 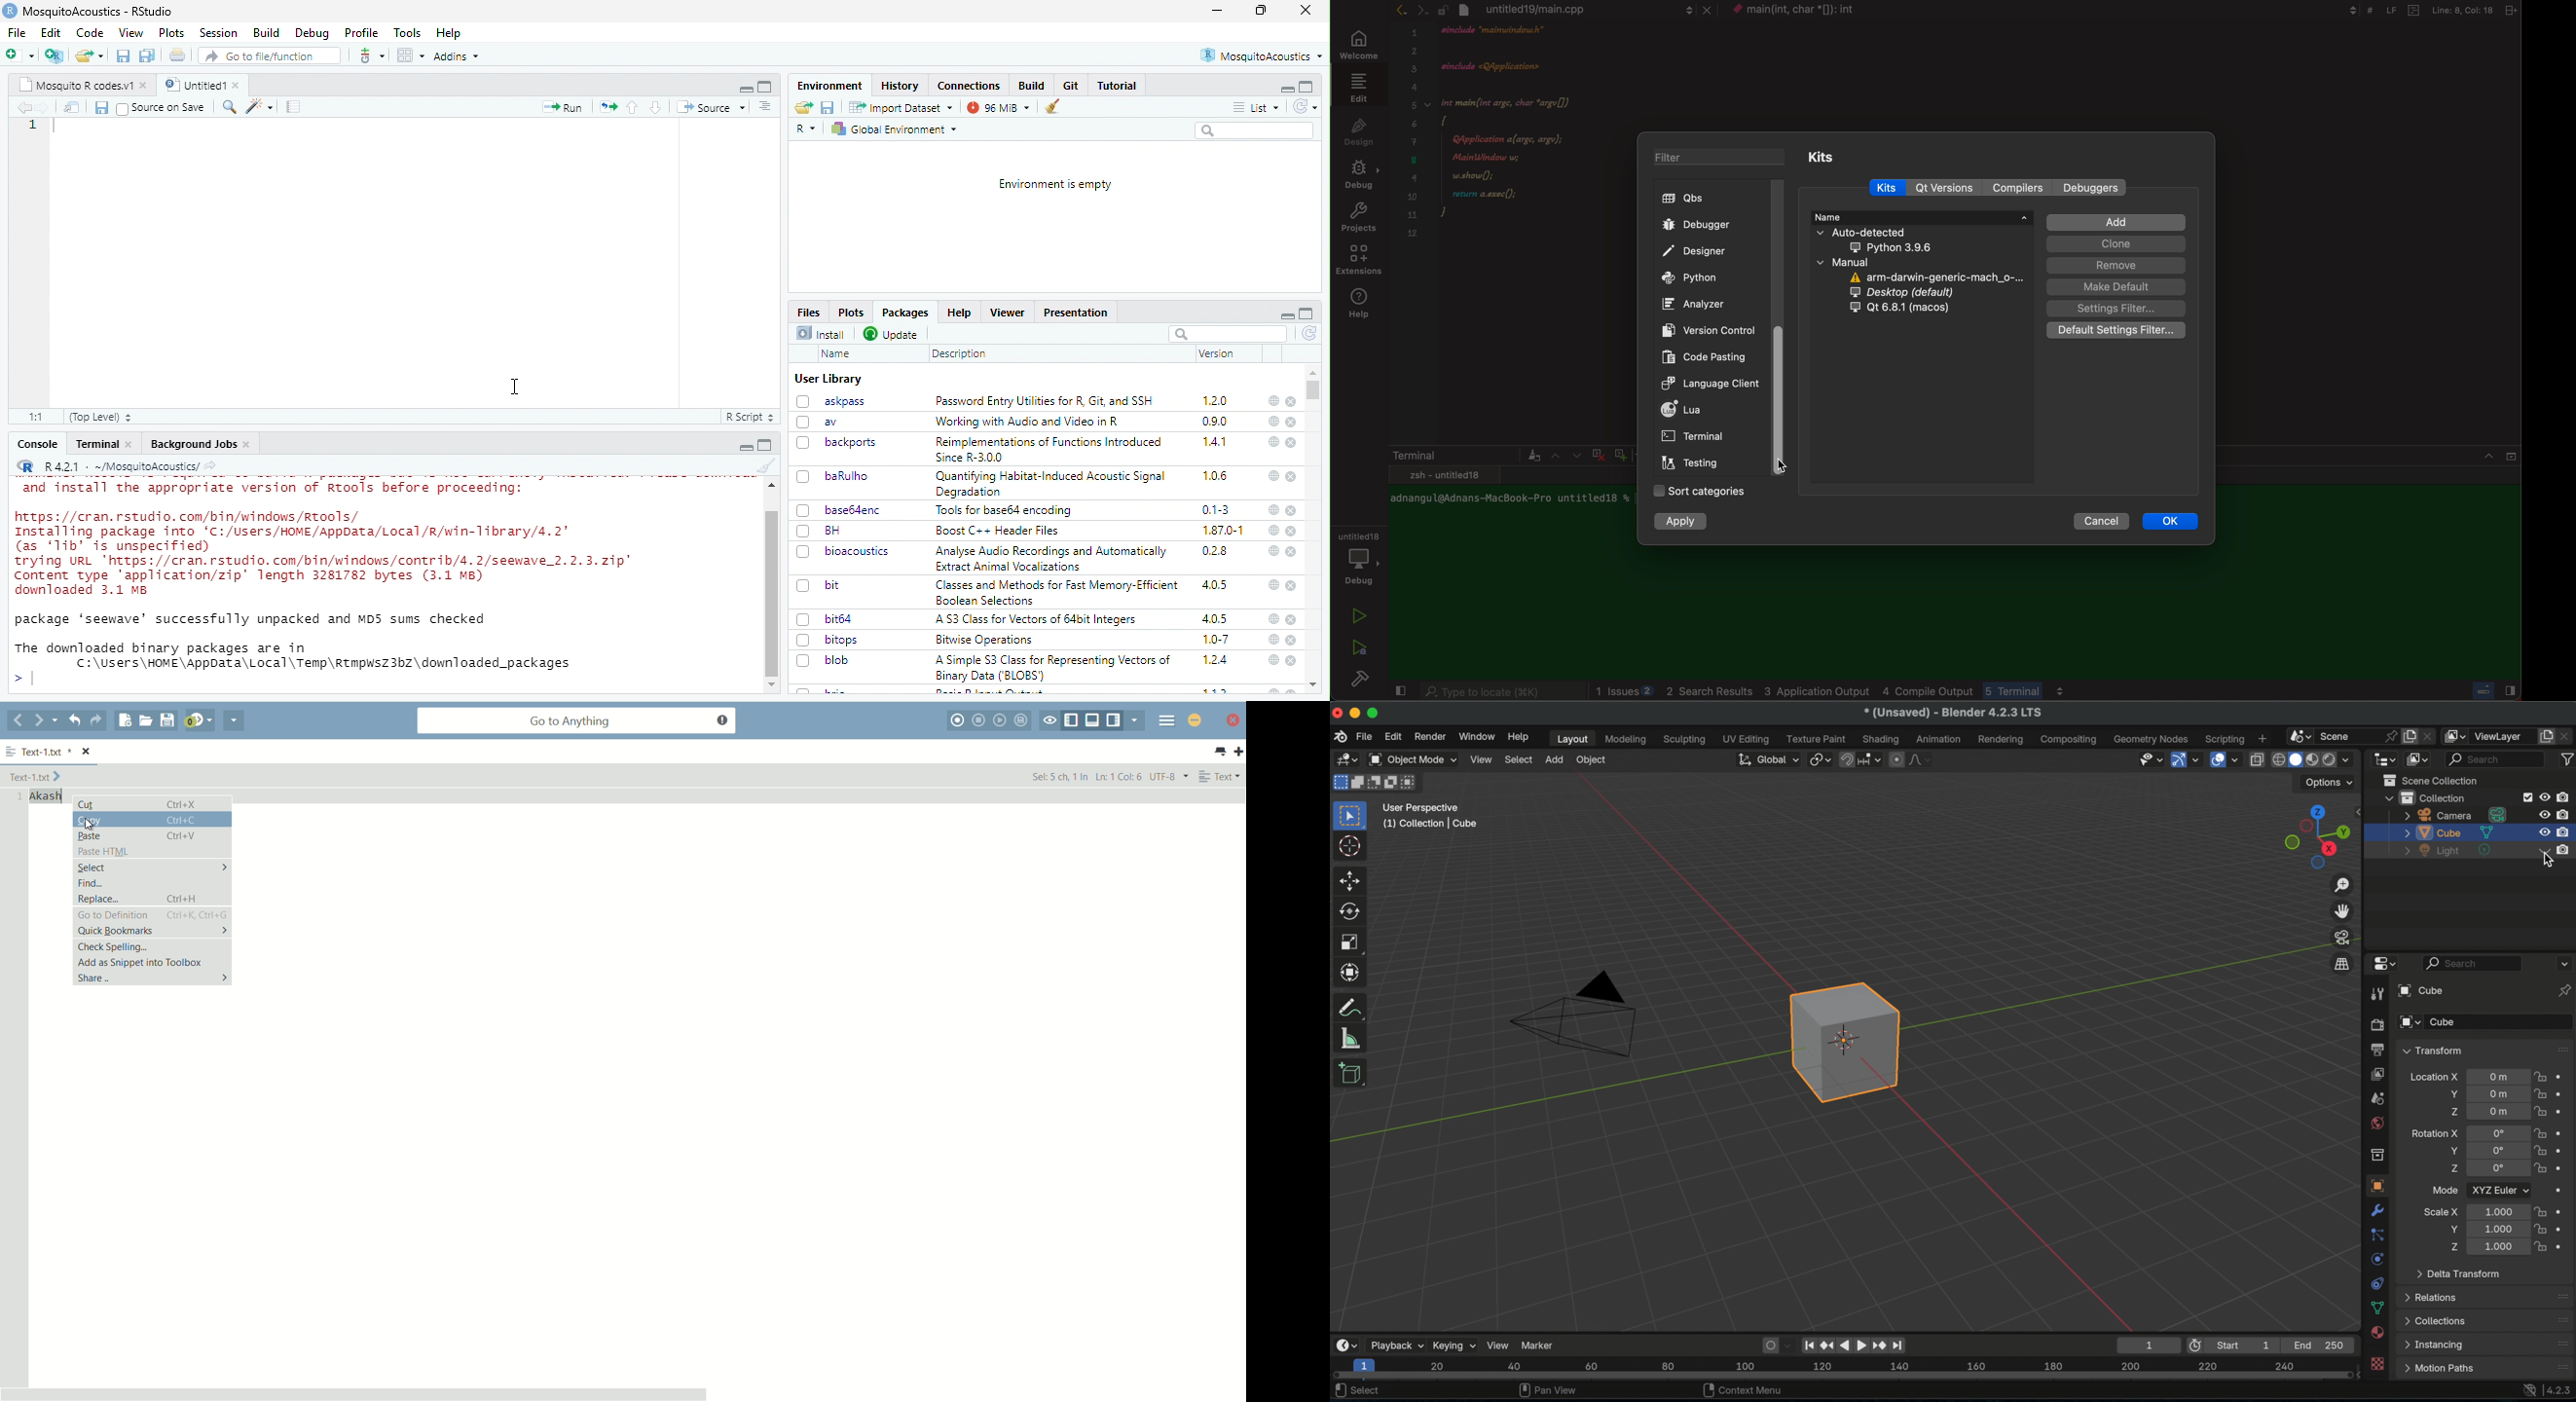 I want to click on av, so click(x=831, y=422).